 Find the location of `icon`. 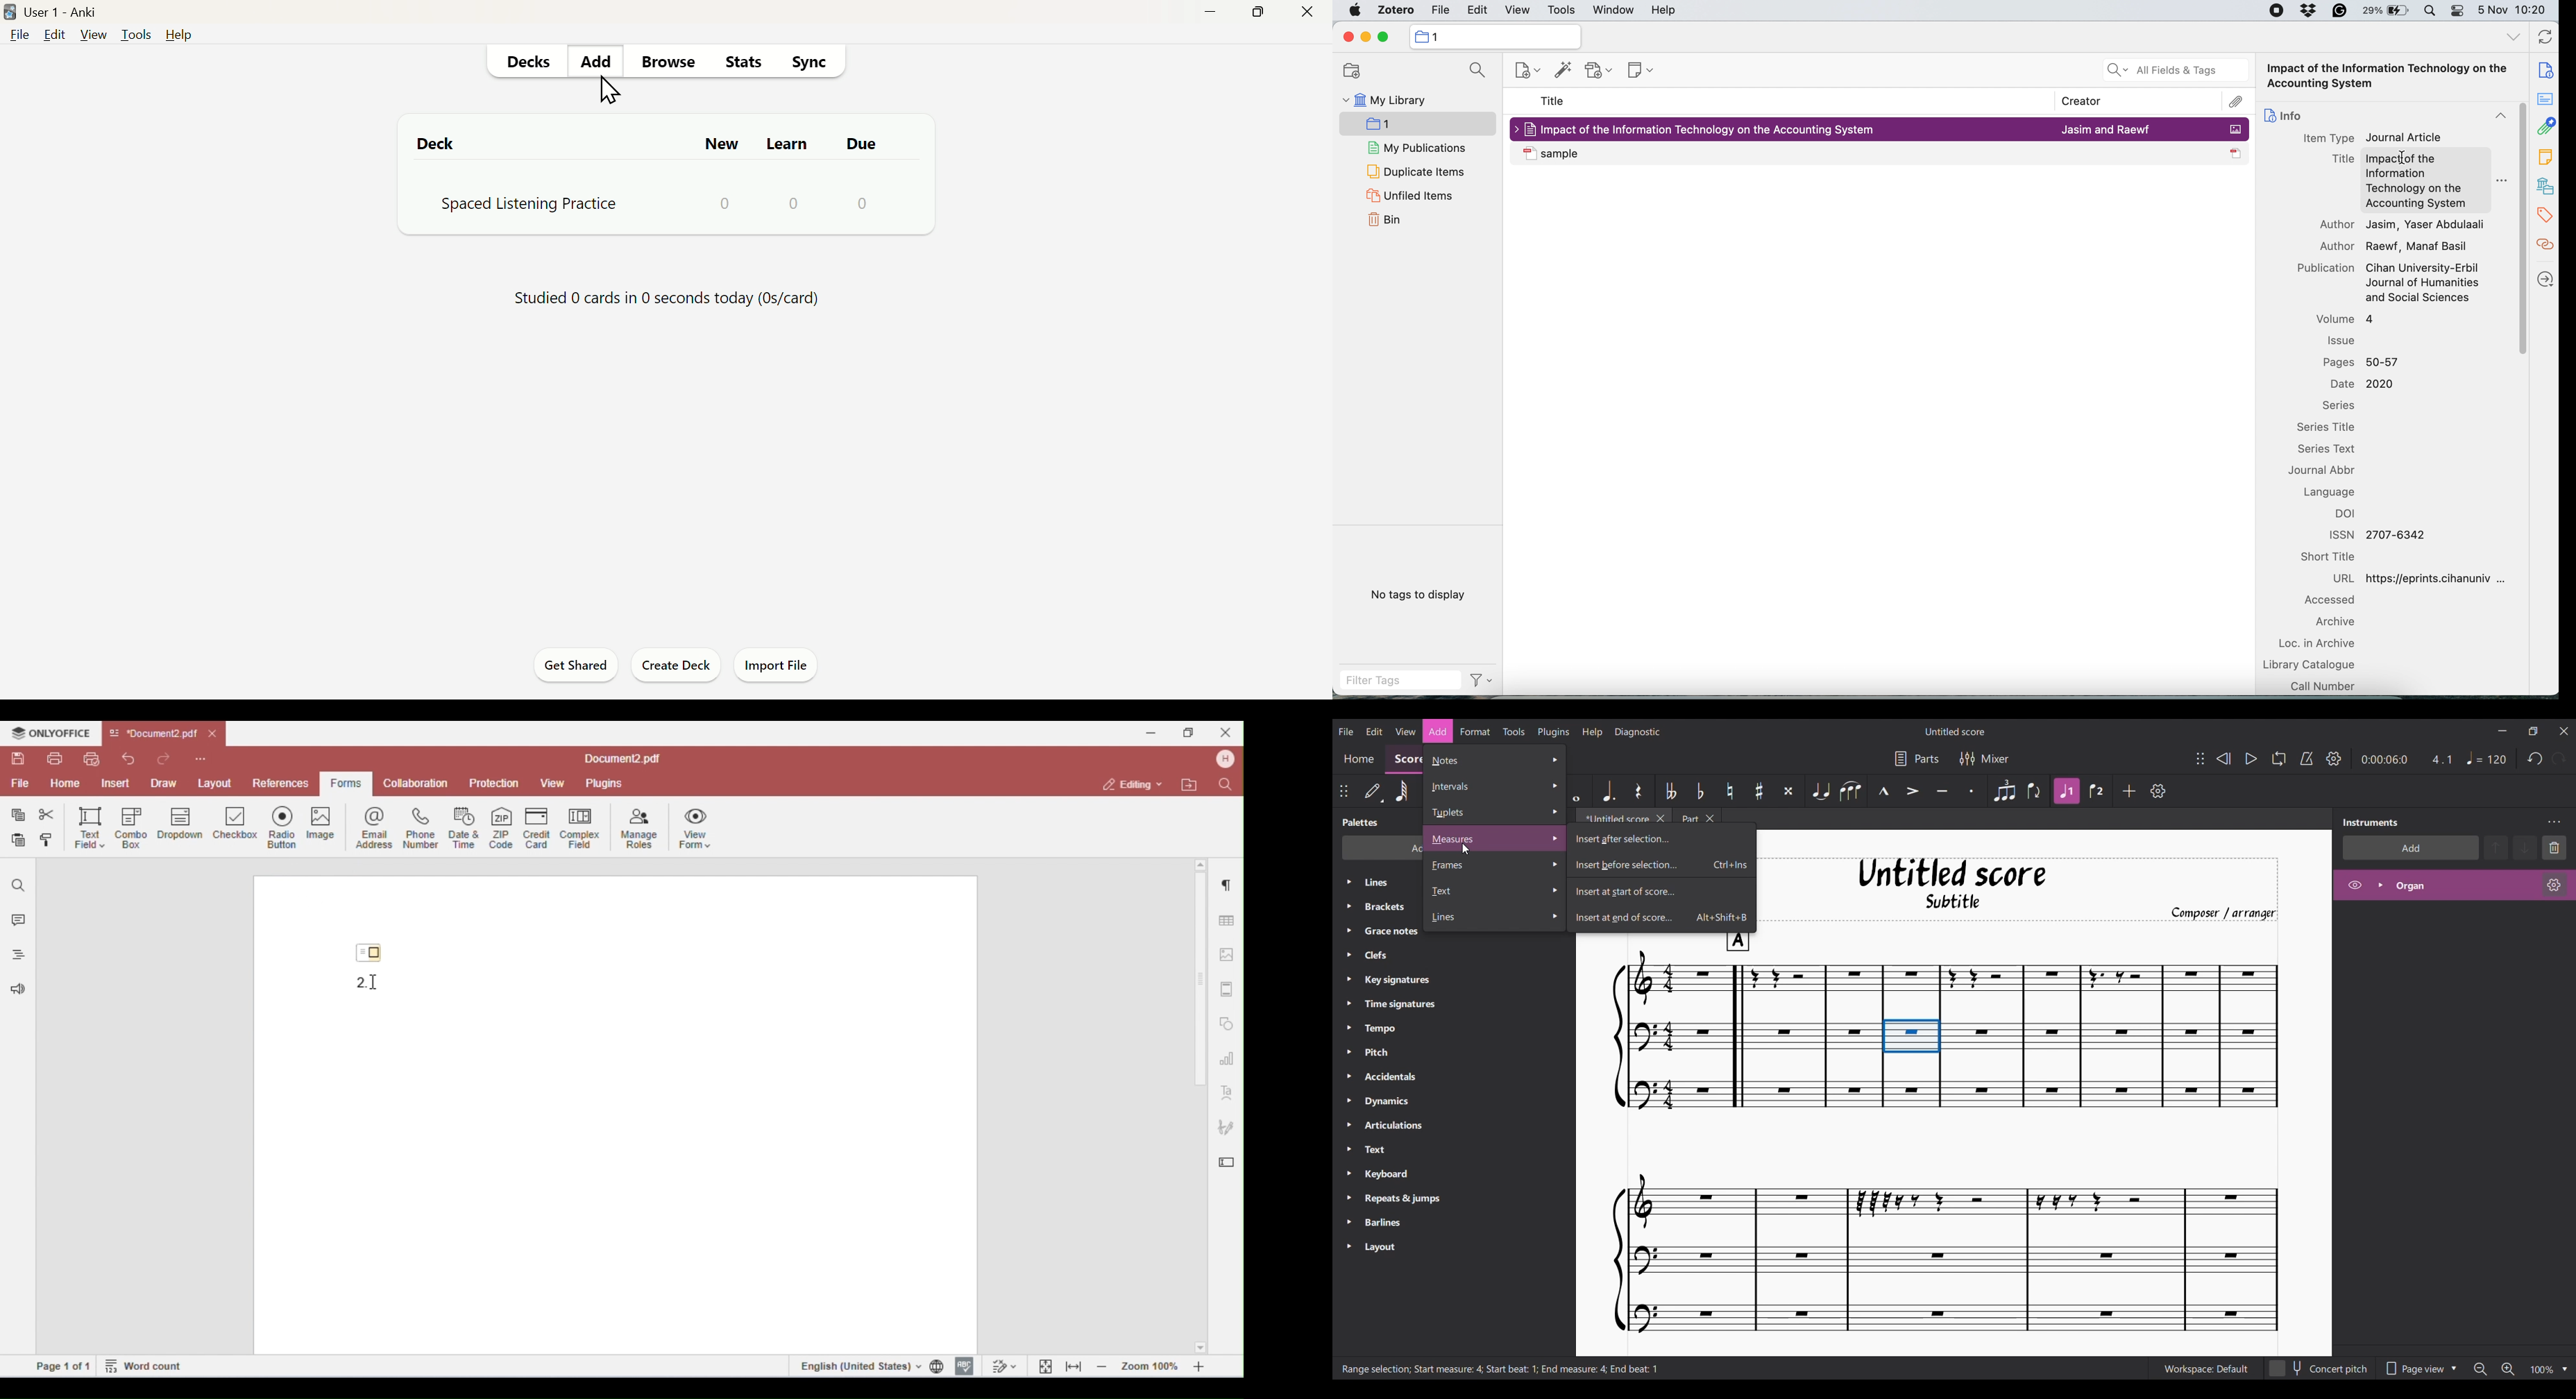

icon is located at coordinates (2237, 129).